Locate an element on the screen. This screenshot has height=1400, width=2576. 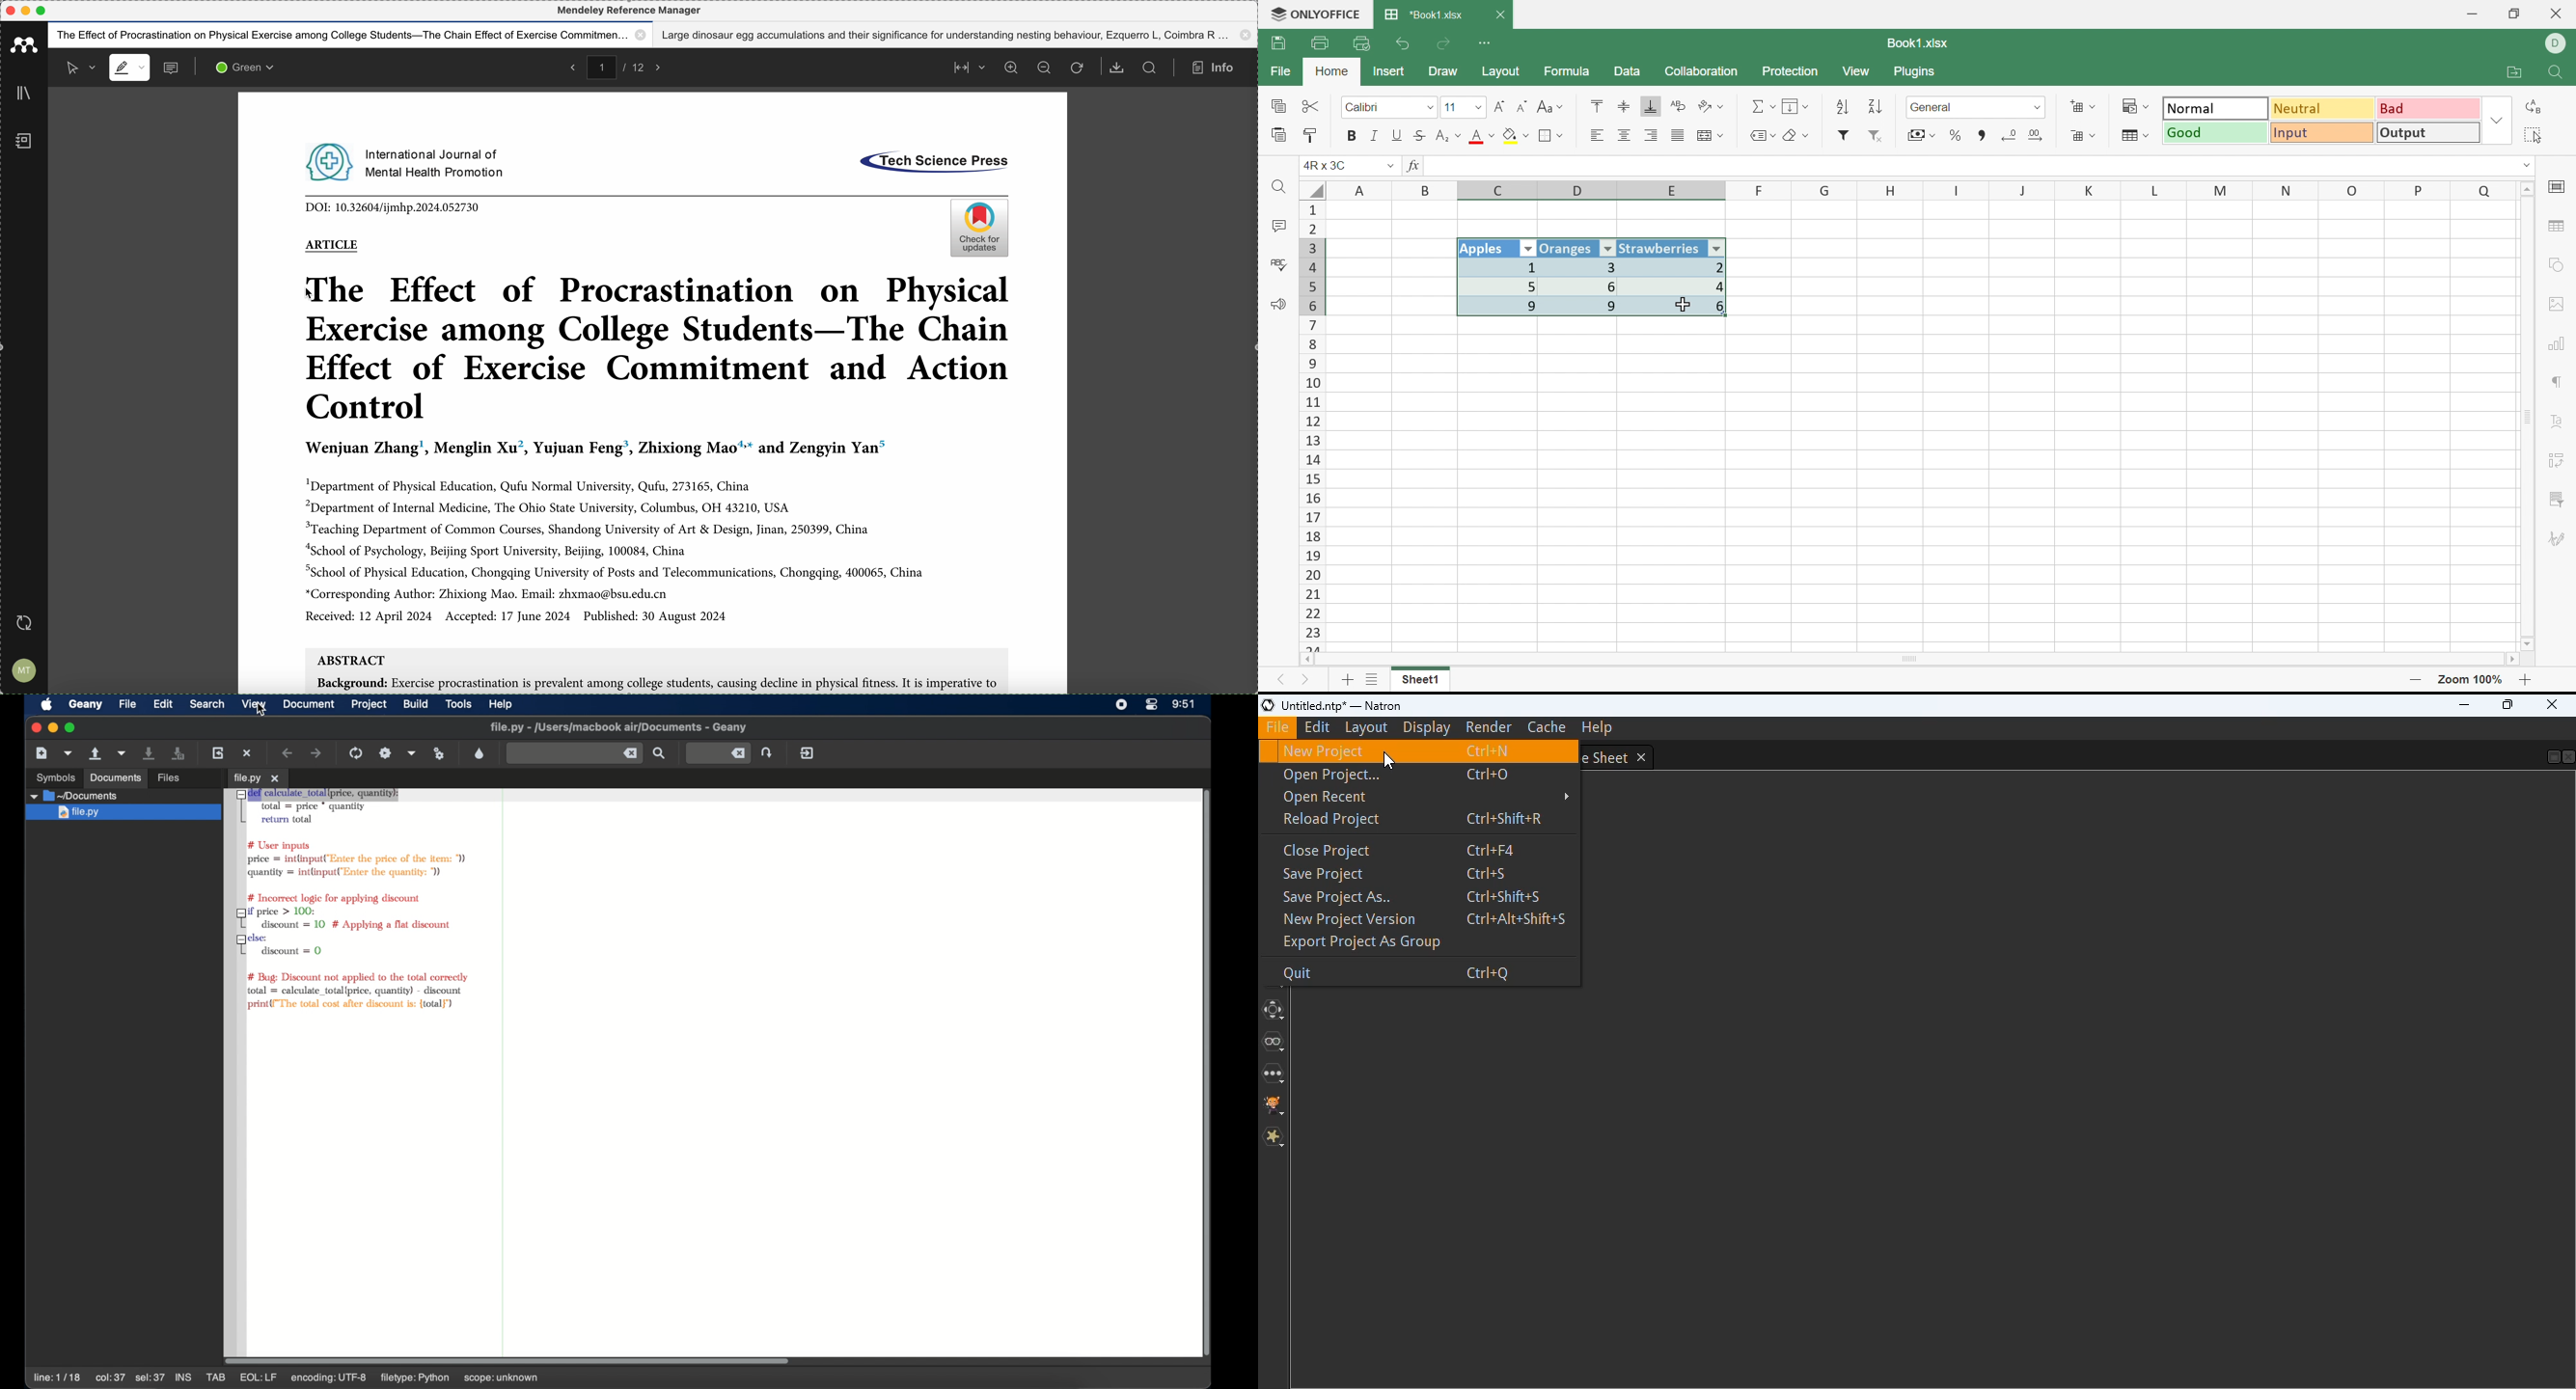
Align Center is located at coordinates (1624, 136).